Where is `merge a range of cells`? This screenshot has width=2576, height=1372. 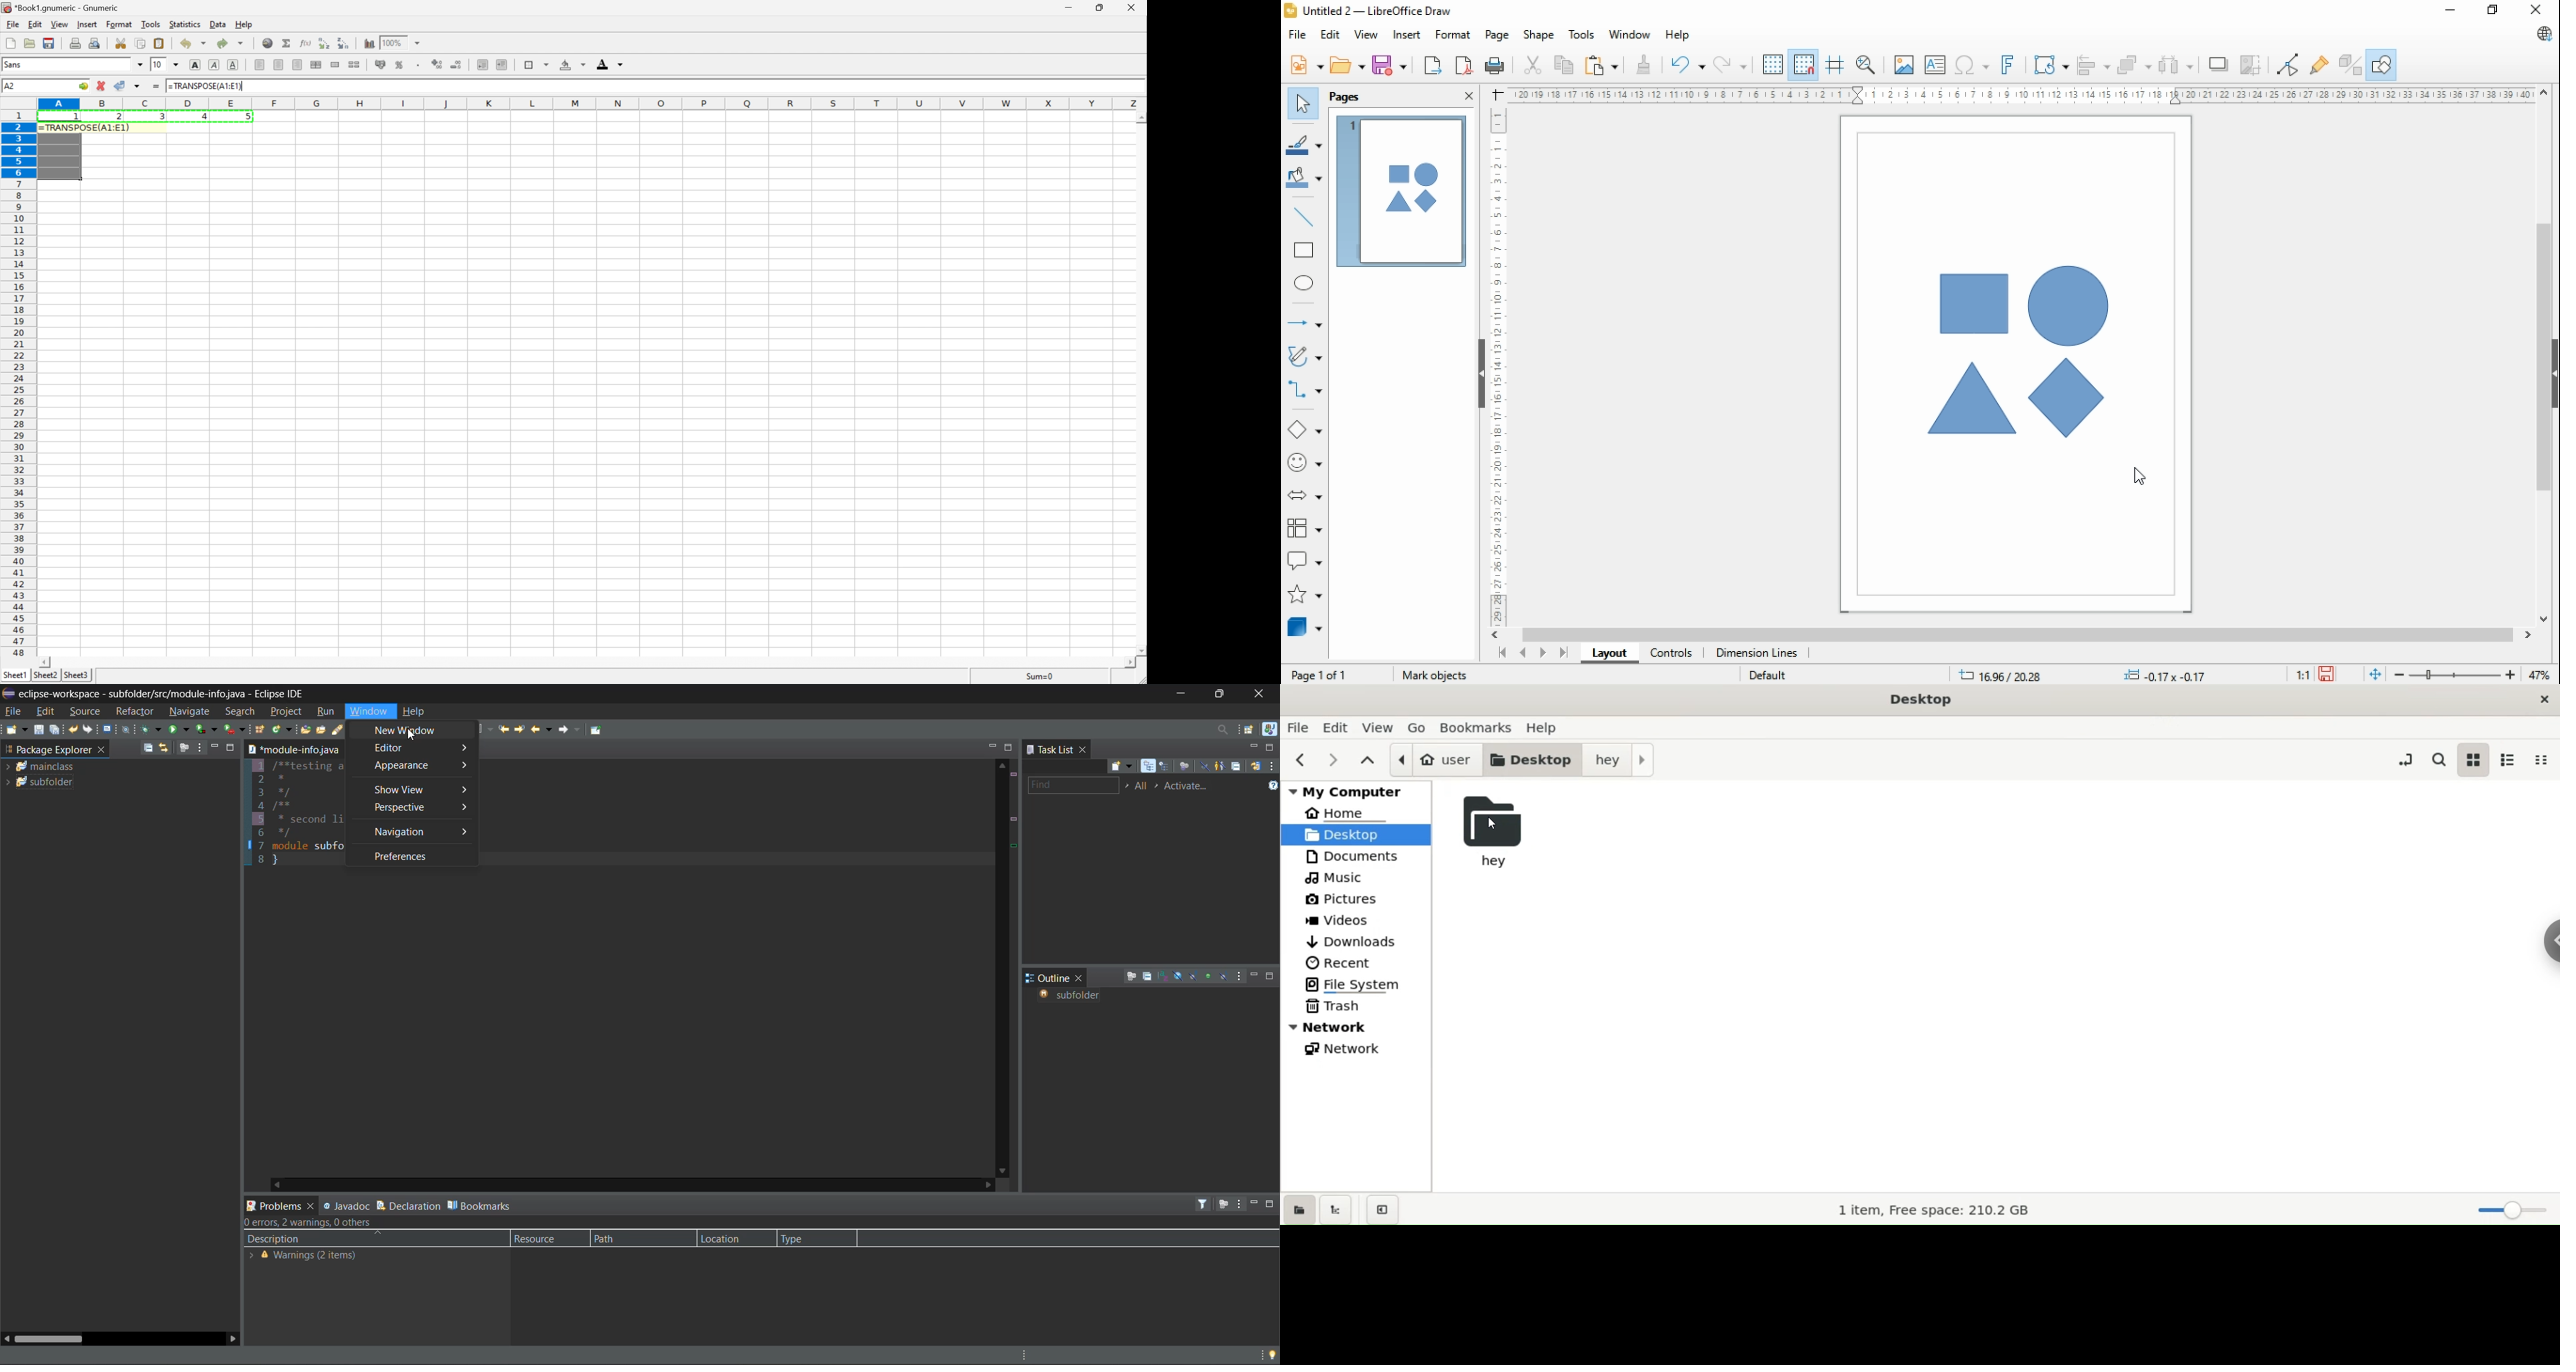 merge a range of cells is located at coordinates (336, 65).